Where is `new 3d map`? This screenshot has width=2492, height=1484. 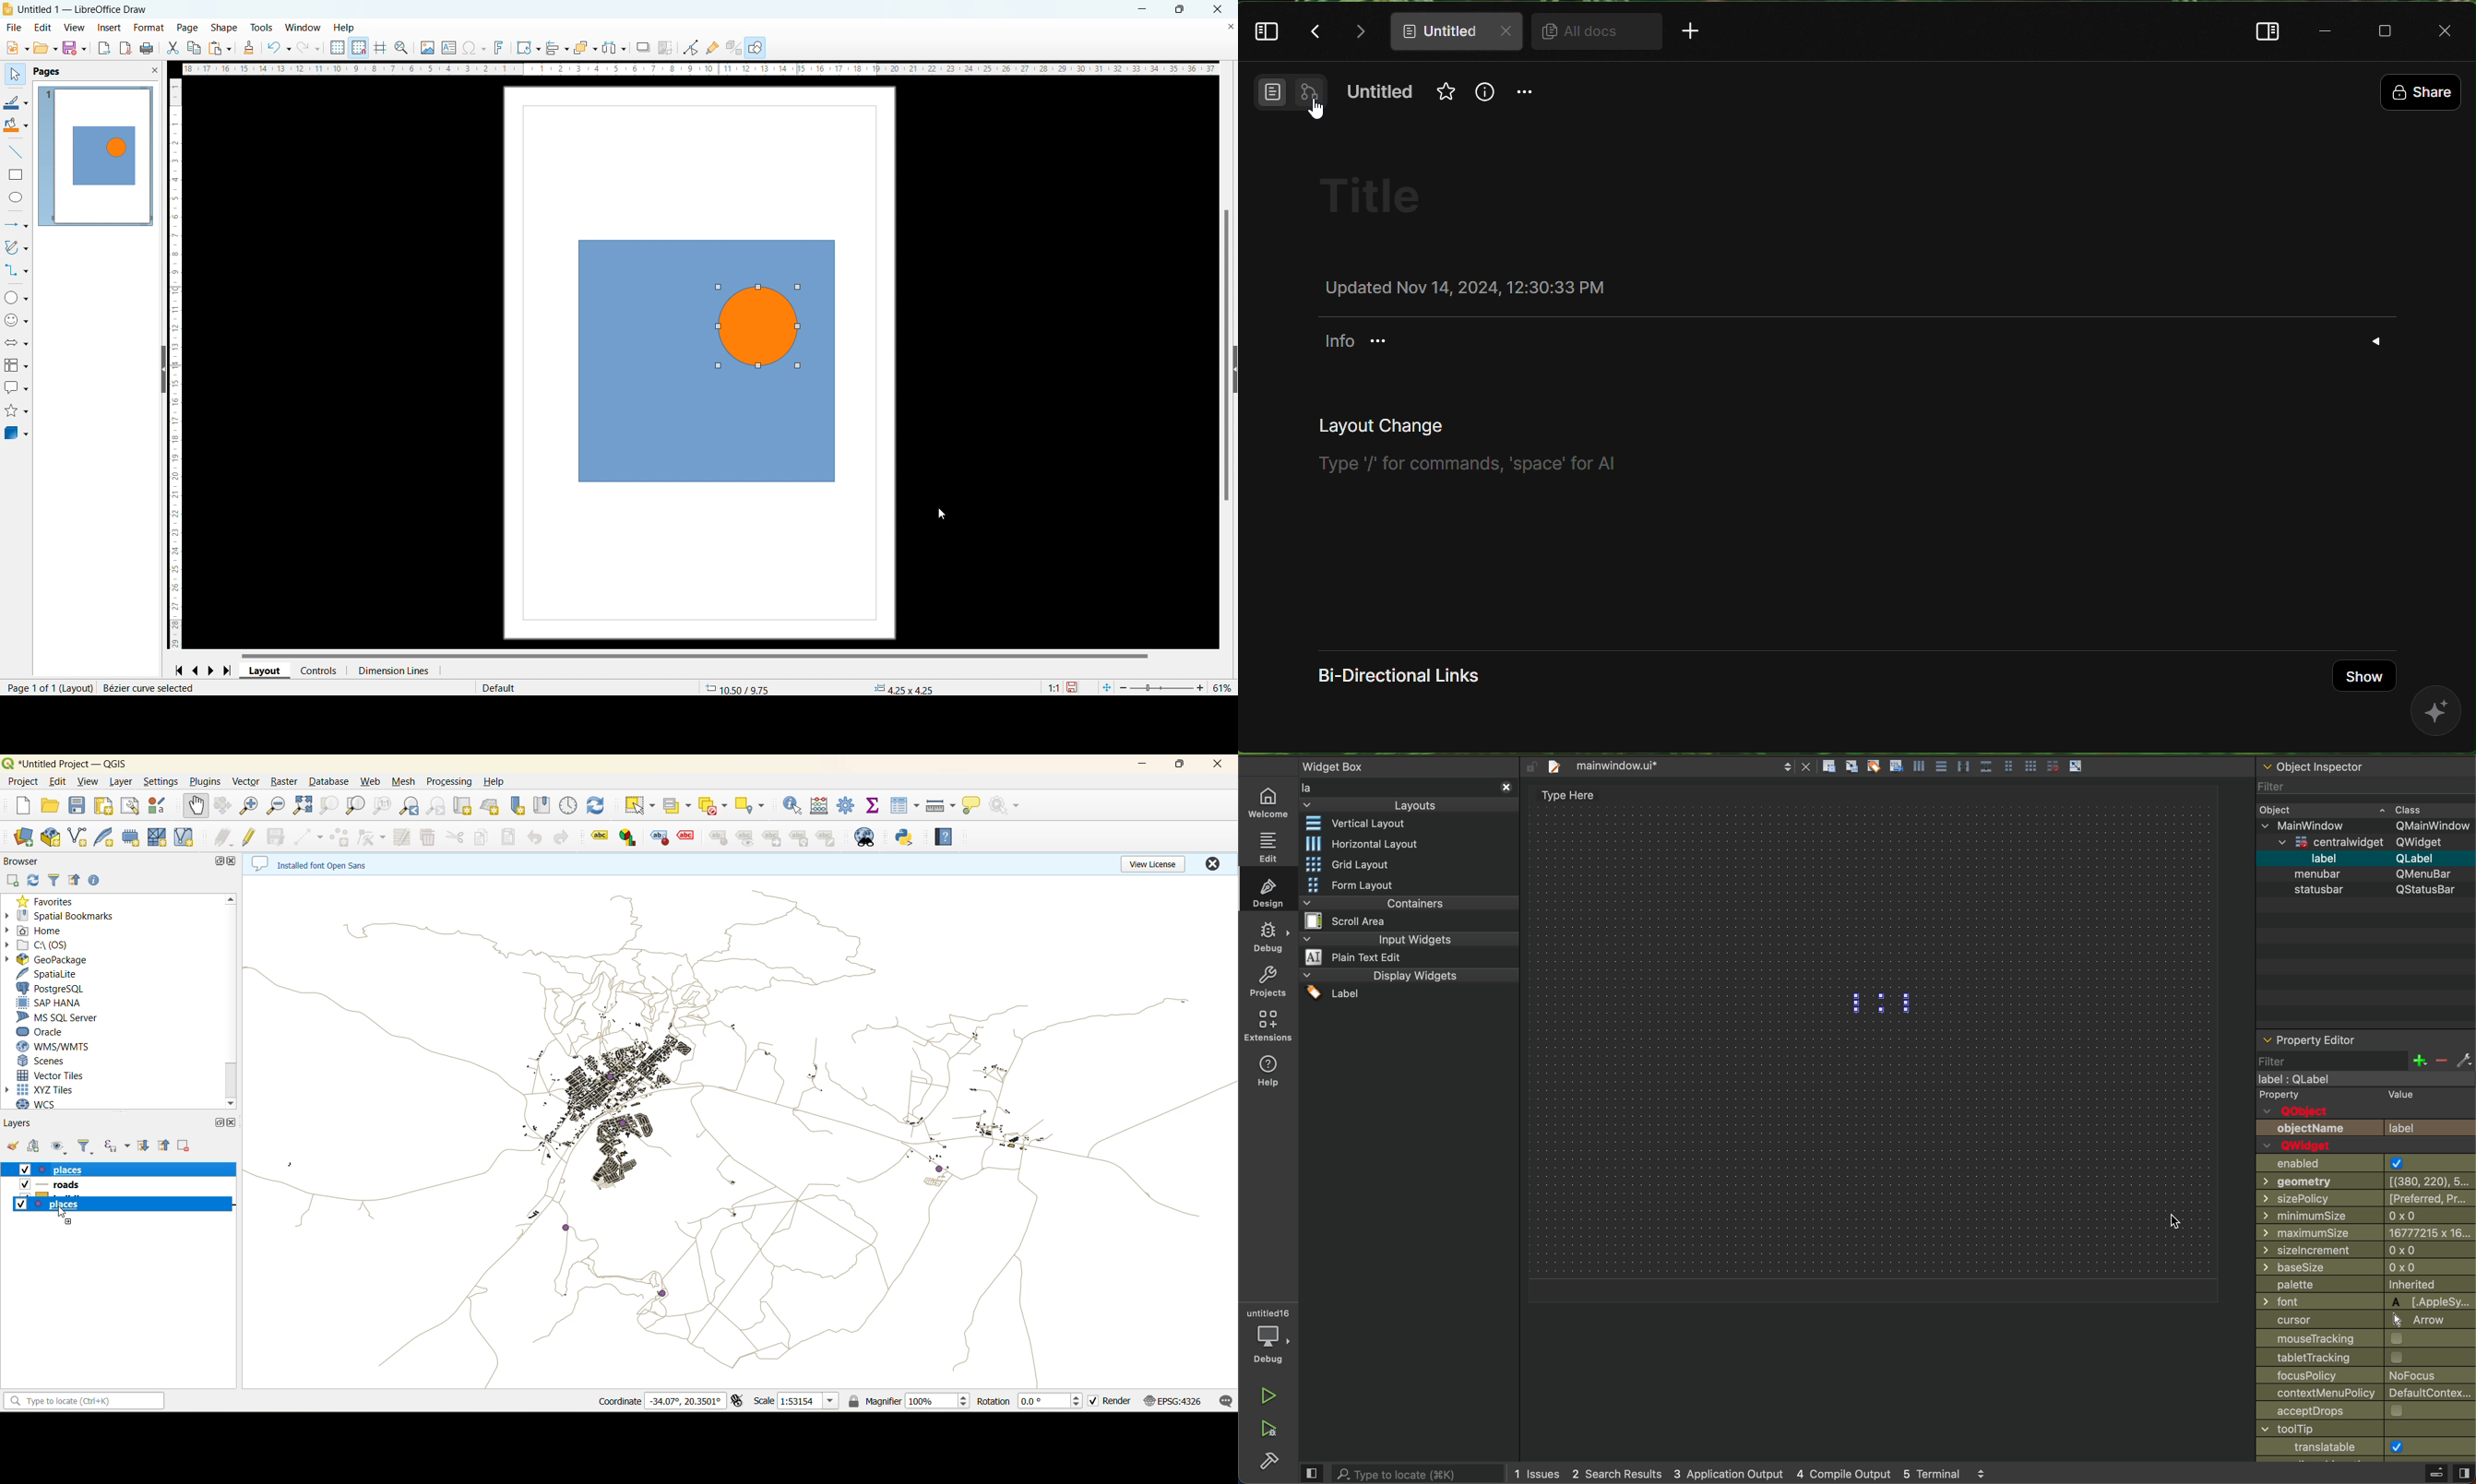 new 3d map is located at coordinates (492, 803).